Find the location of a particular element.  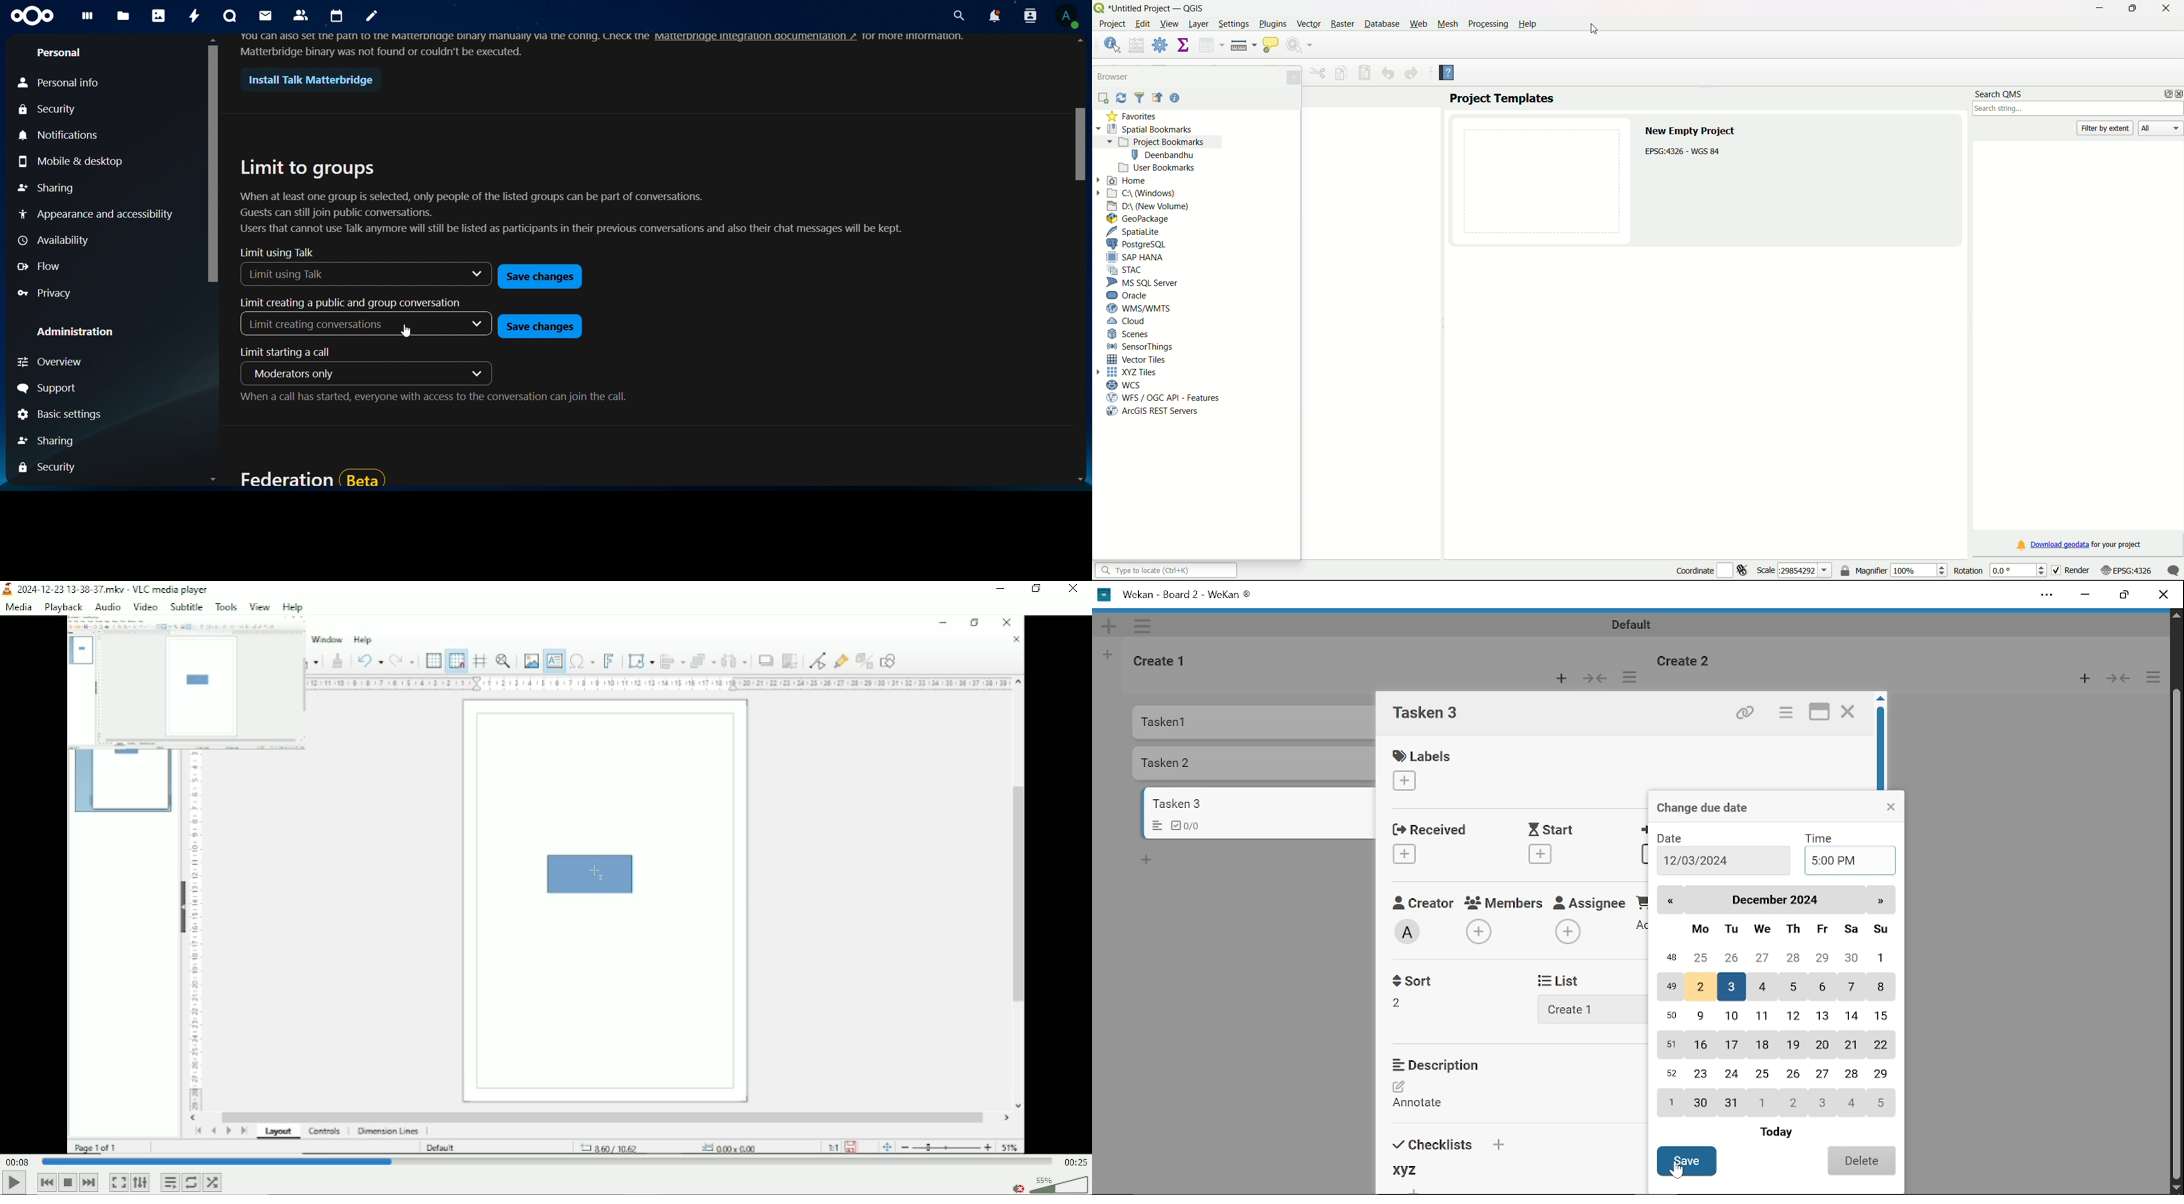

Subtitle is located at coordinates (185, 607).